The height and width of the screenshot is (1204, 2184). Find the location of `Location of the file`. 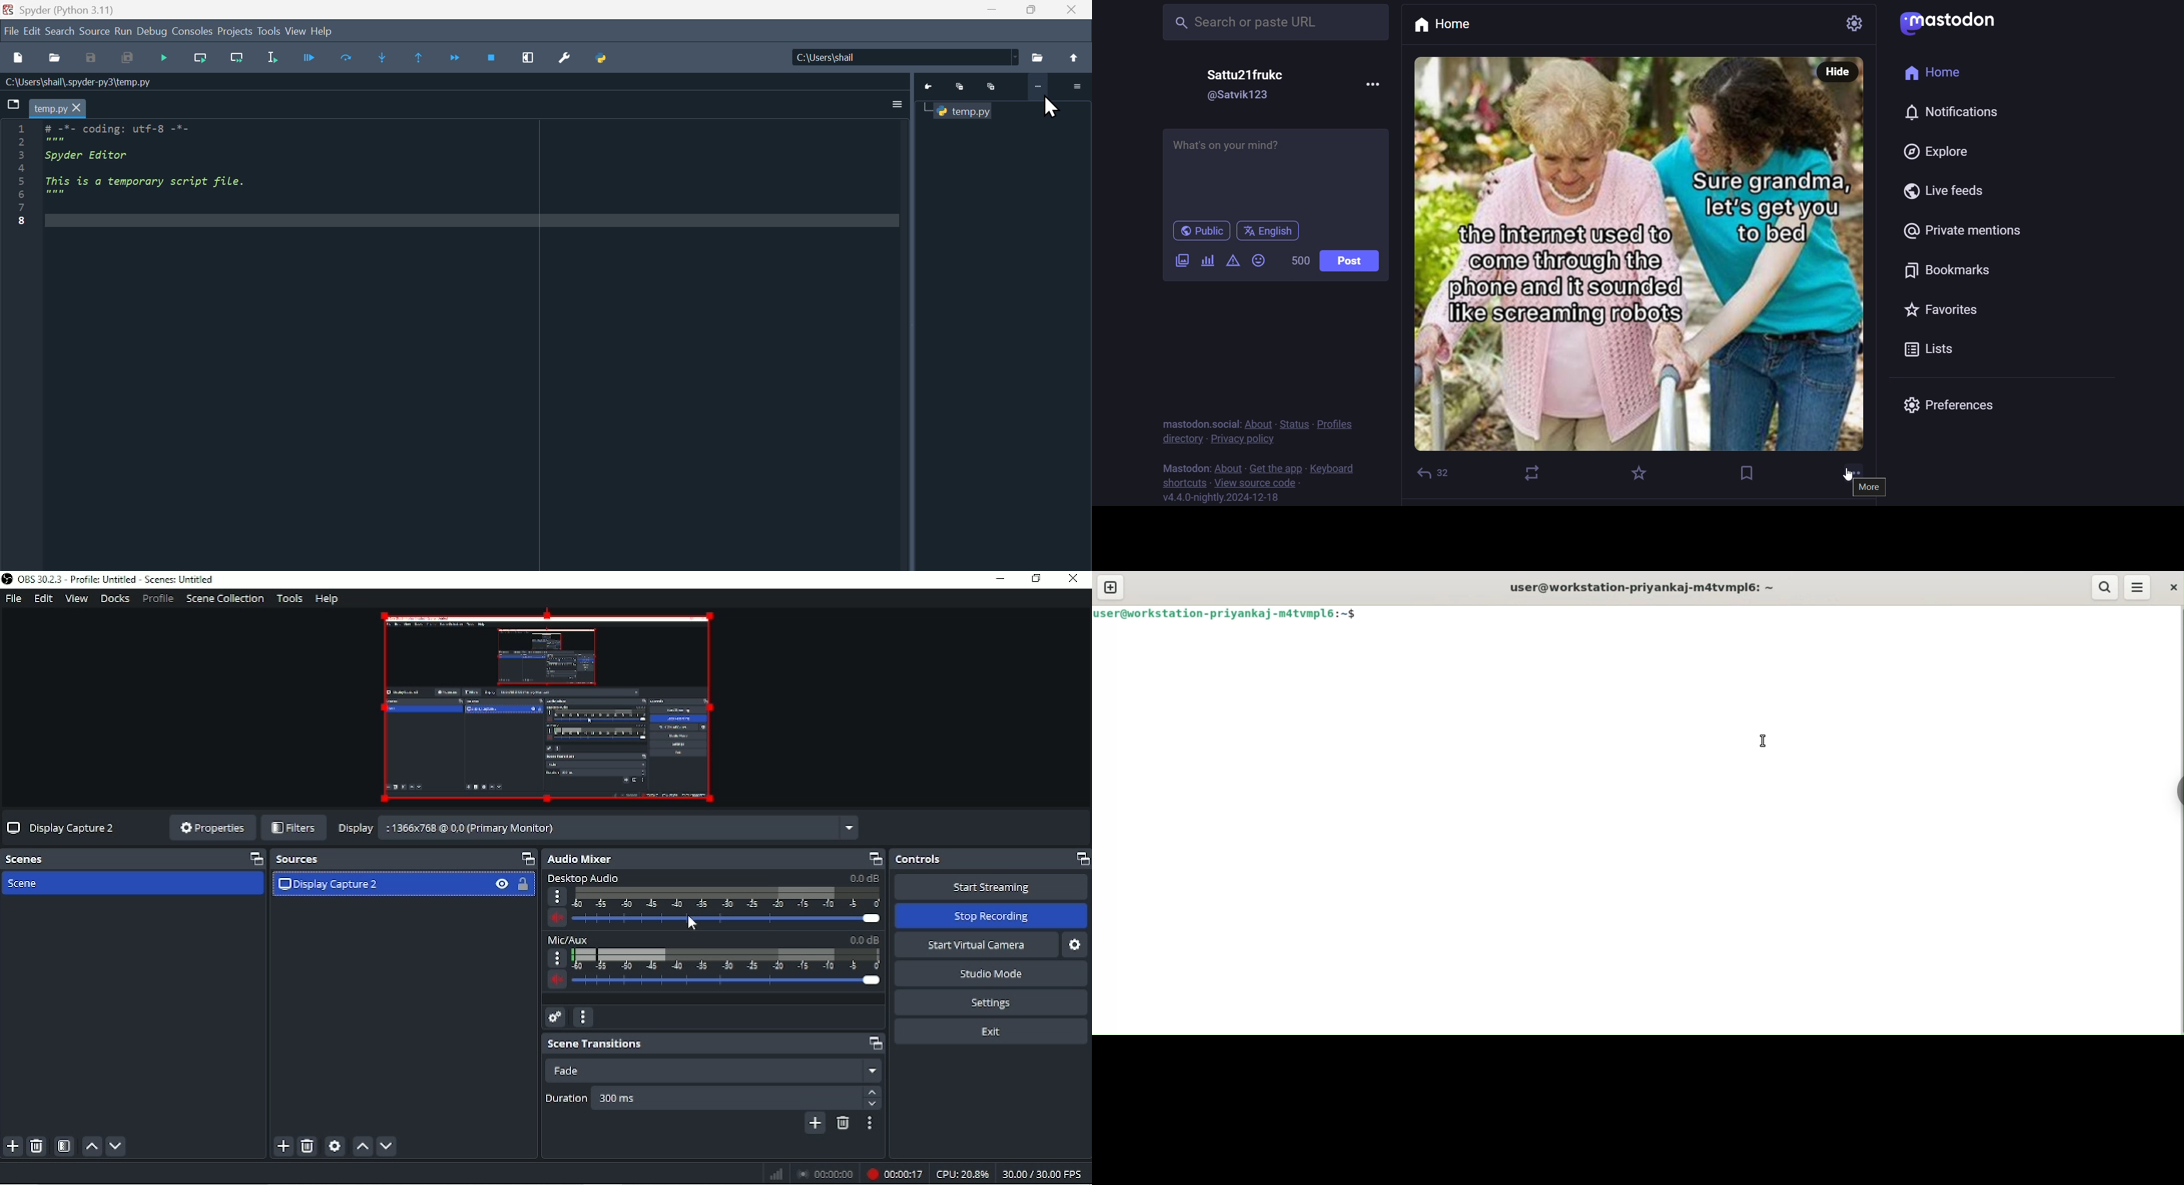

Location of the file is located at coordinates (908, 57).